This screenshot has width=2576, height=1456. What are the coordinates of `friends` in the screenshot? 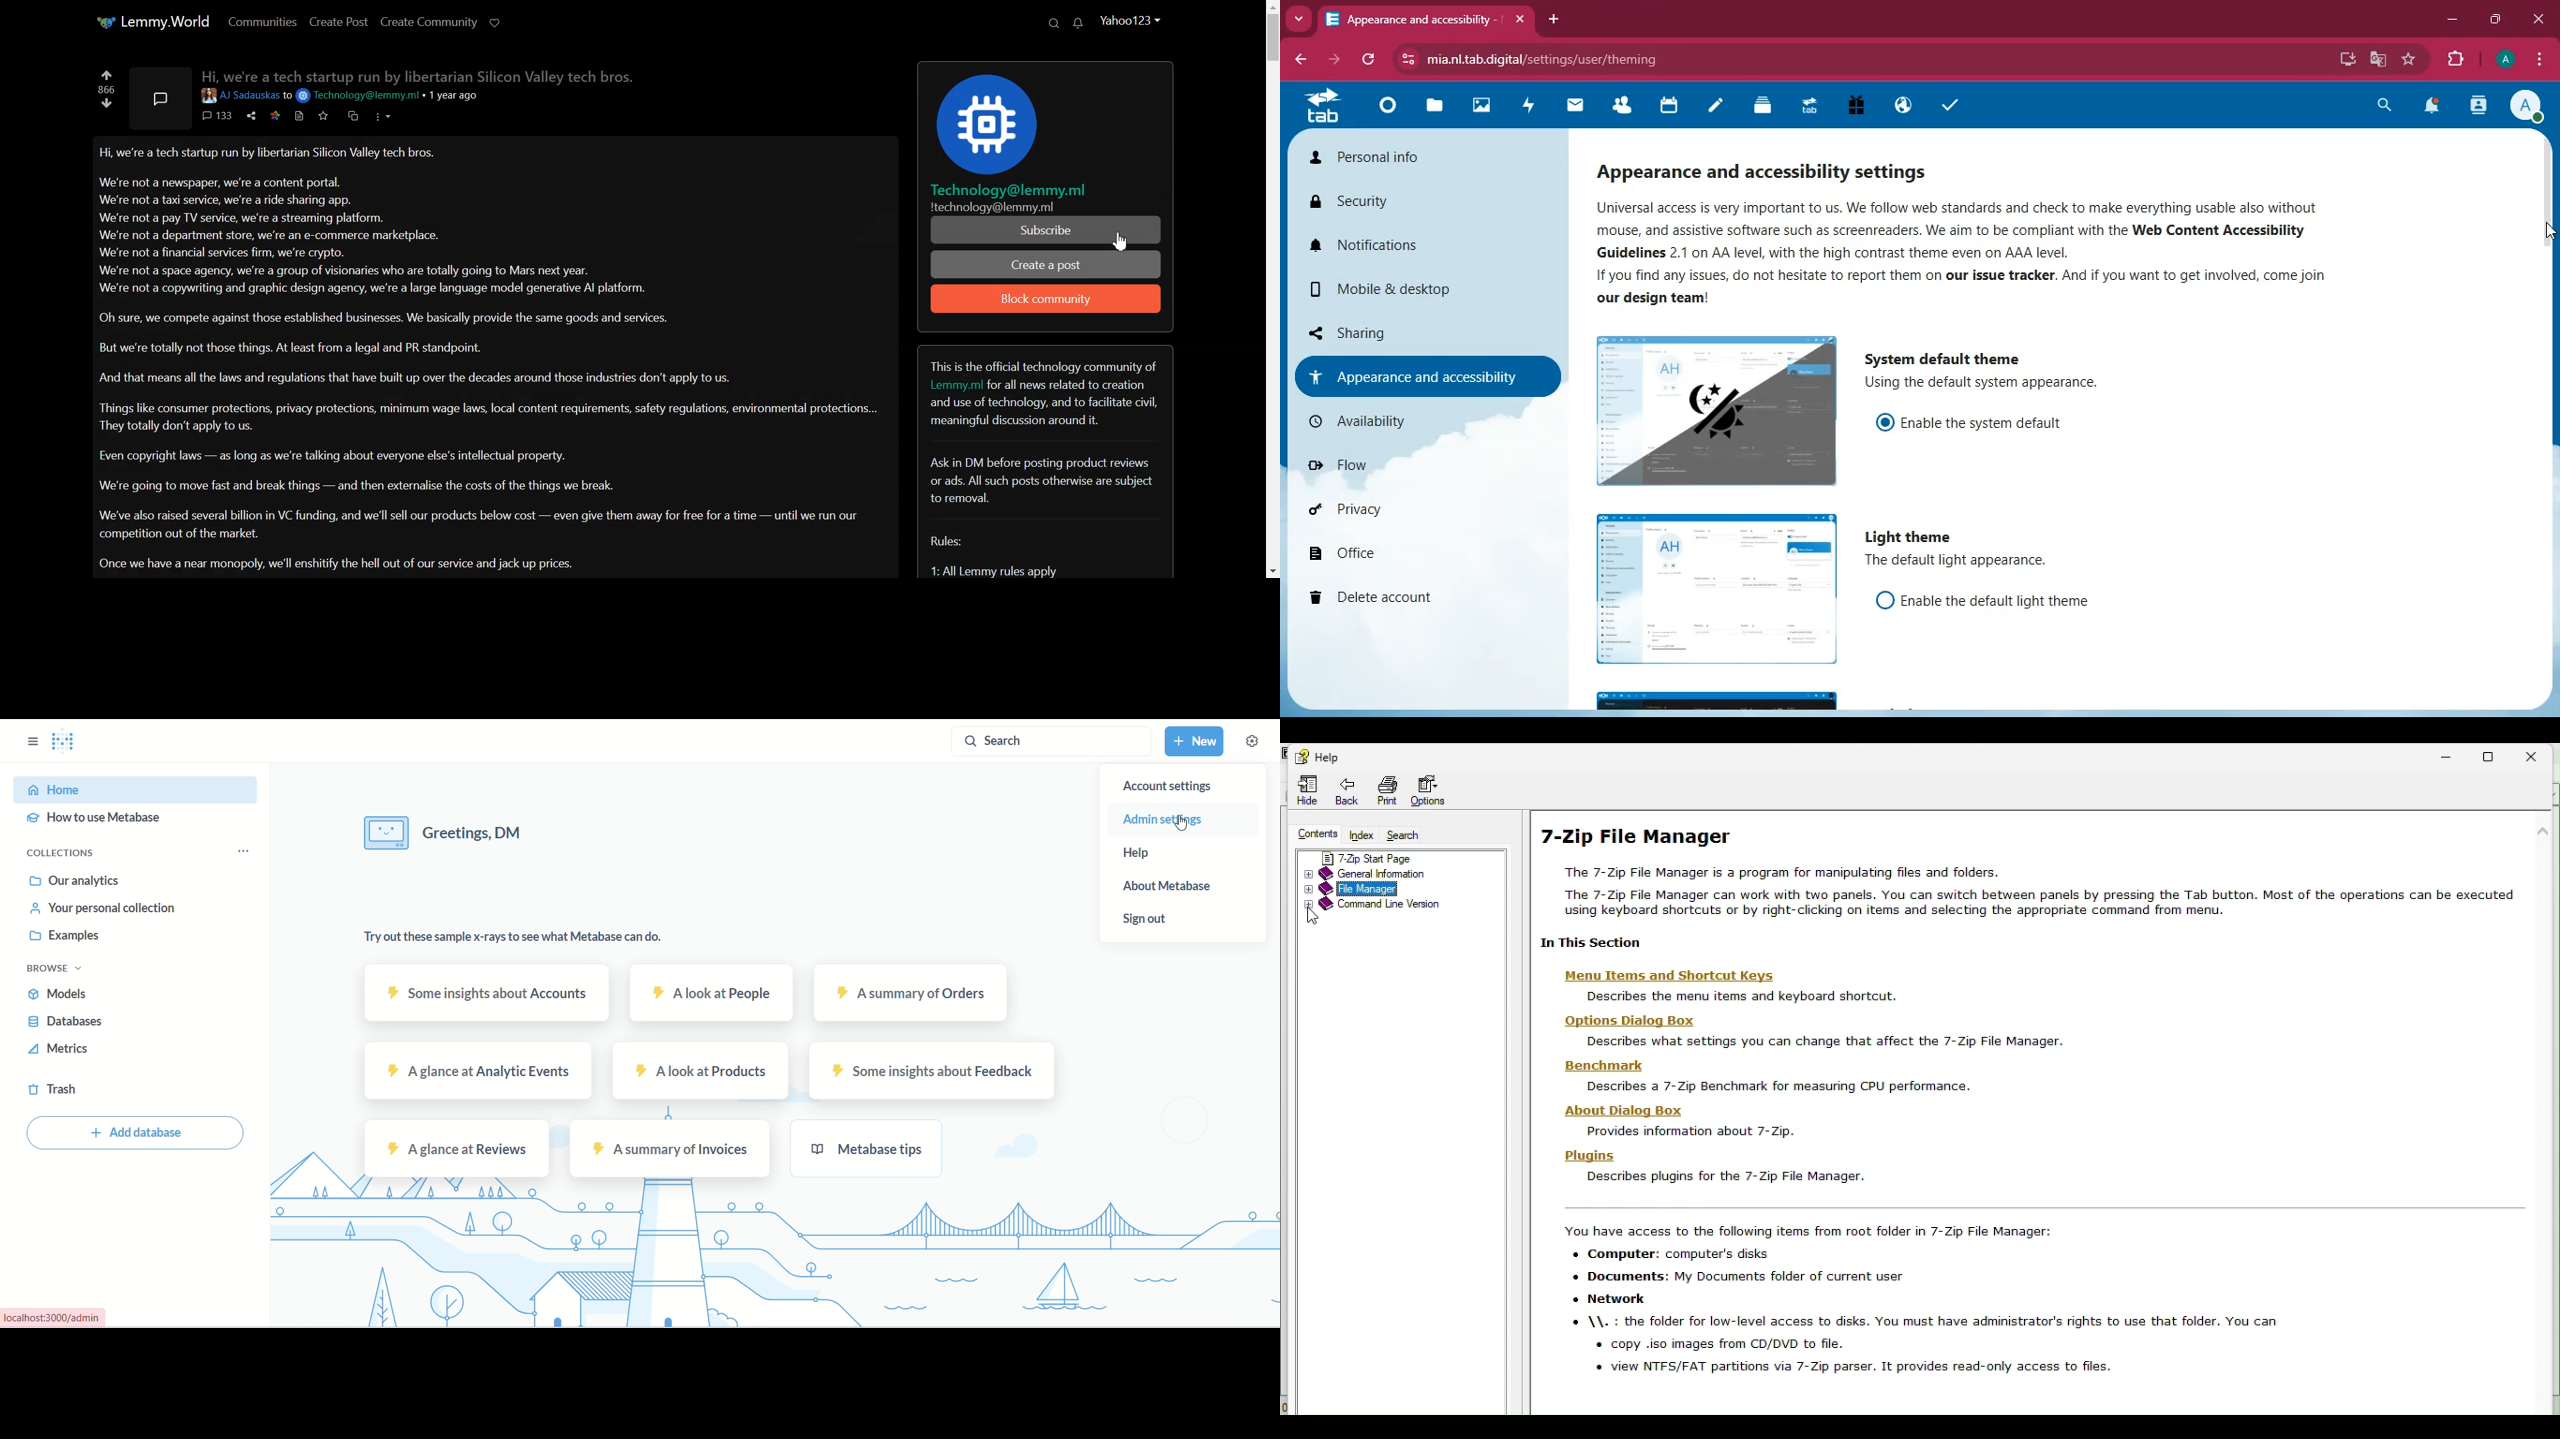 It's located at (1626, 107).